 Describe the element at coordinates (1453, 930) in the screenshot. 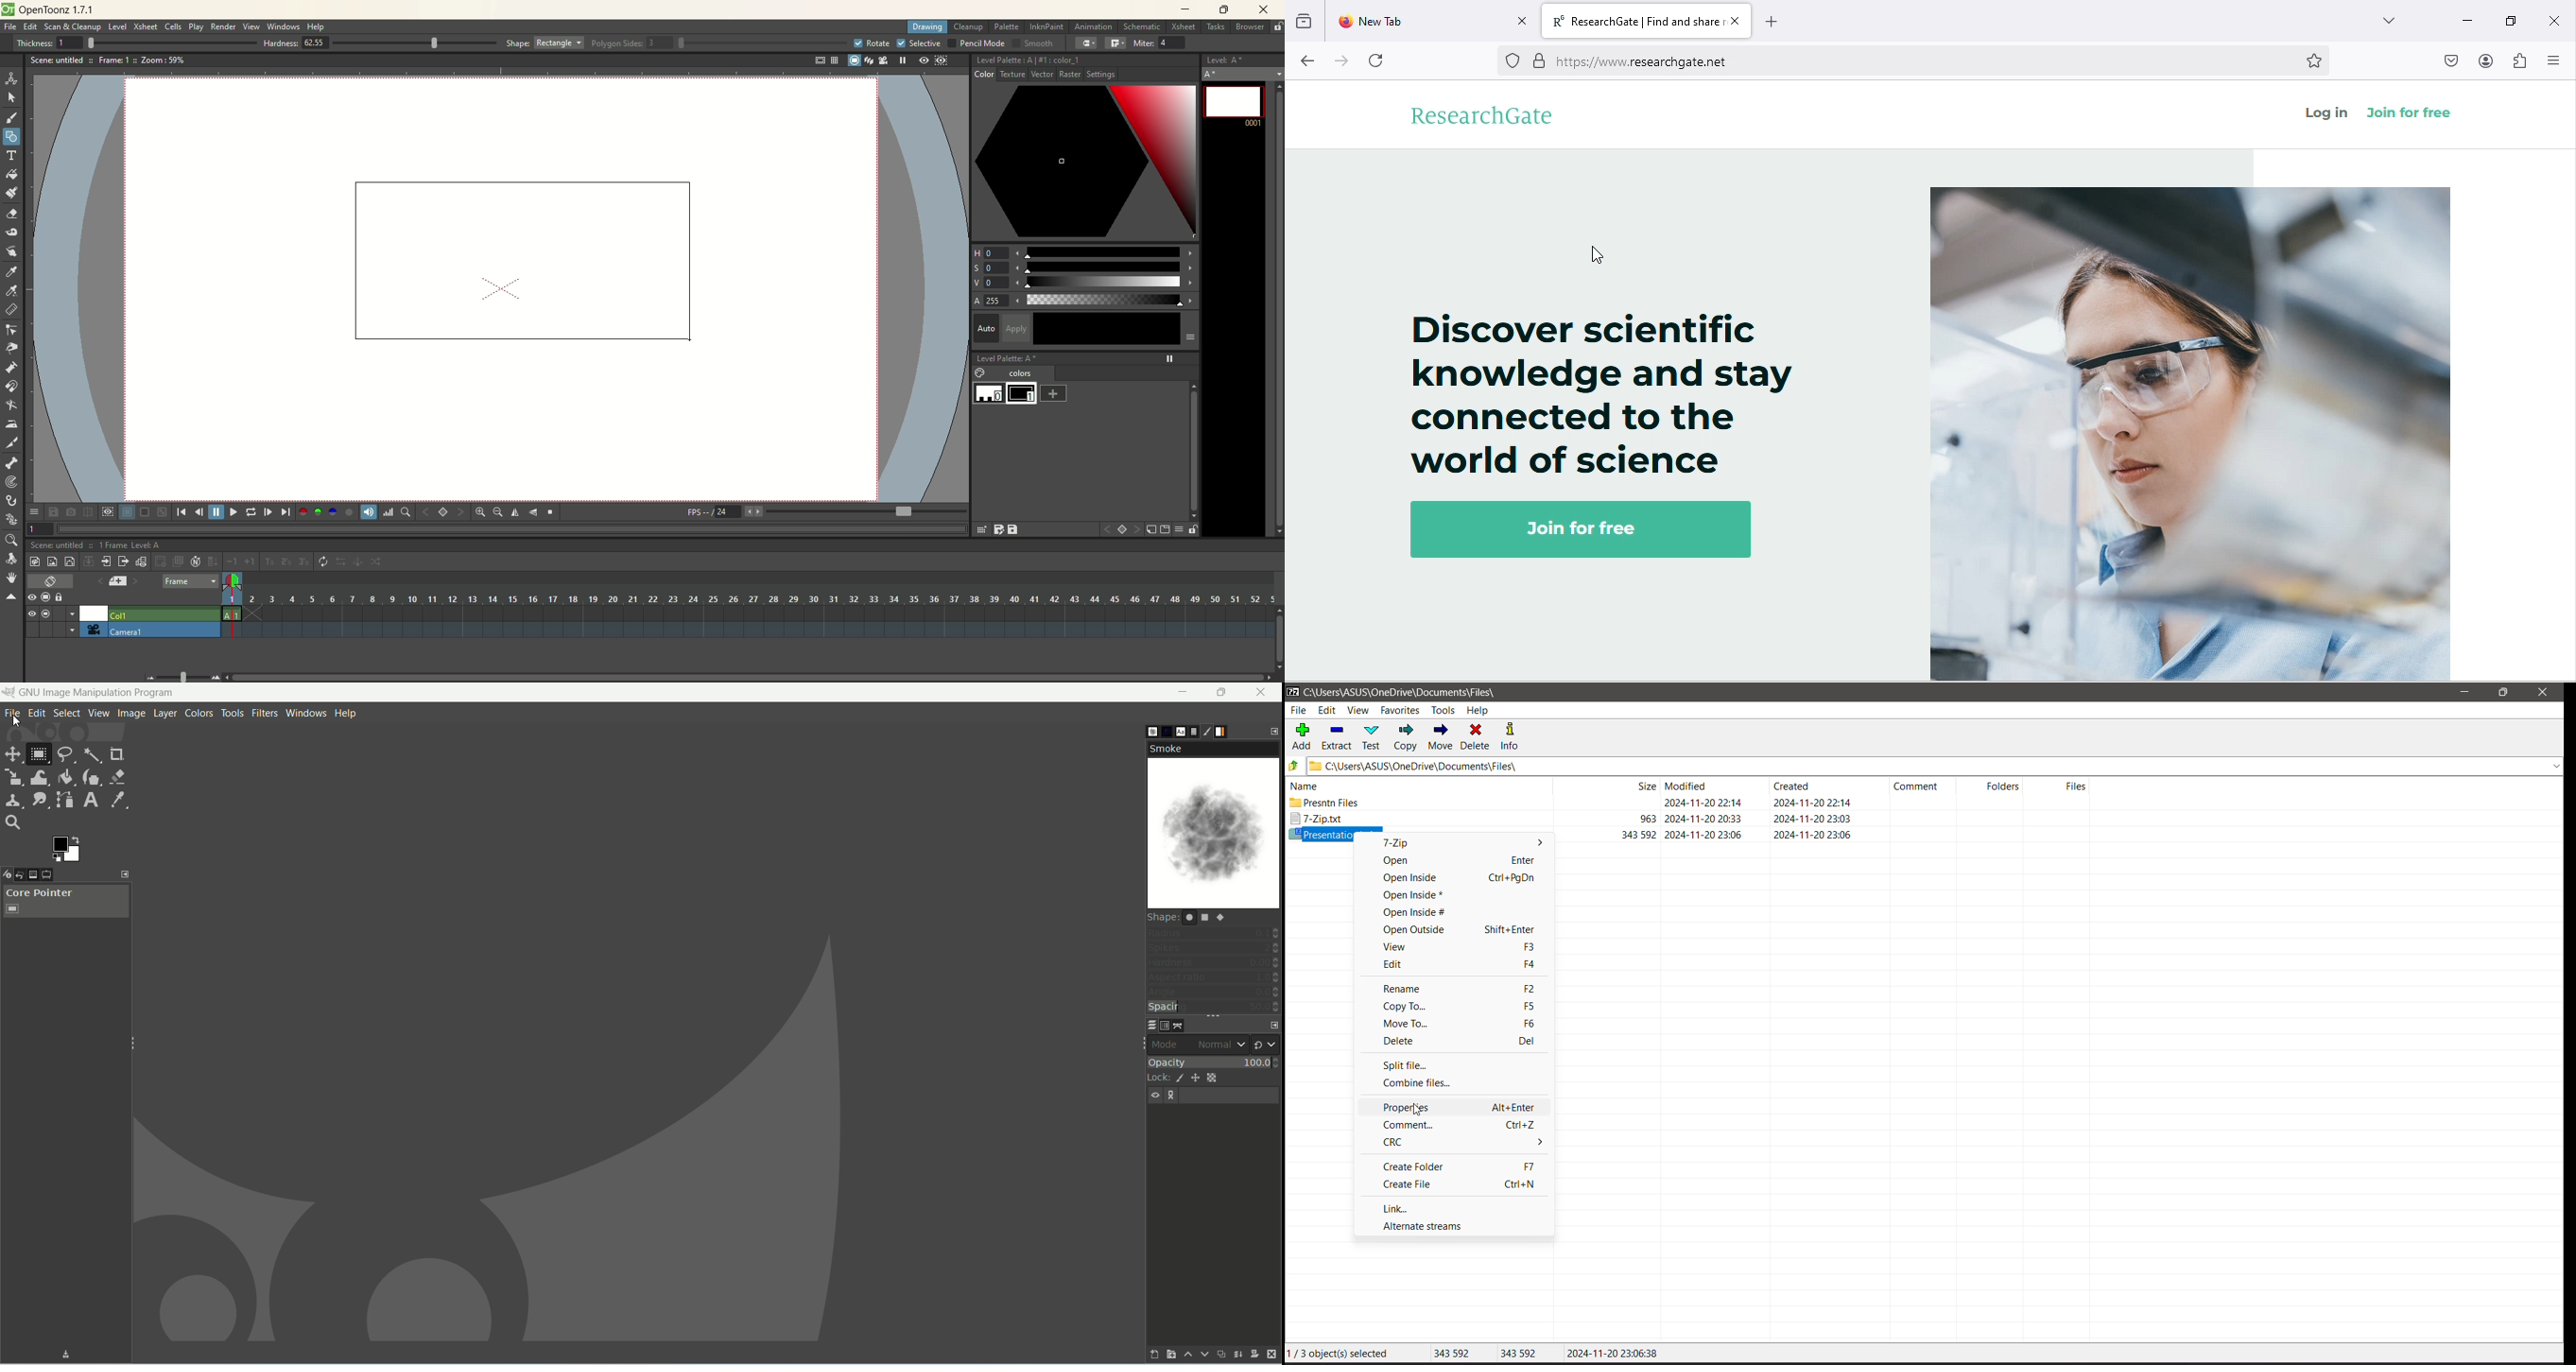

I see `Open Outside` at that location.